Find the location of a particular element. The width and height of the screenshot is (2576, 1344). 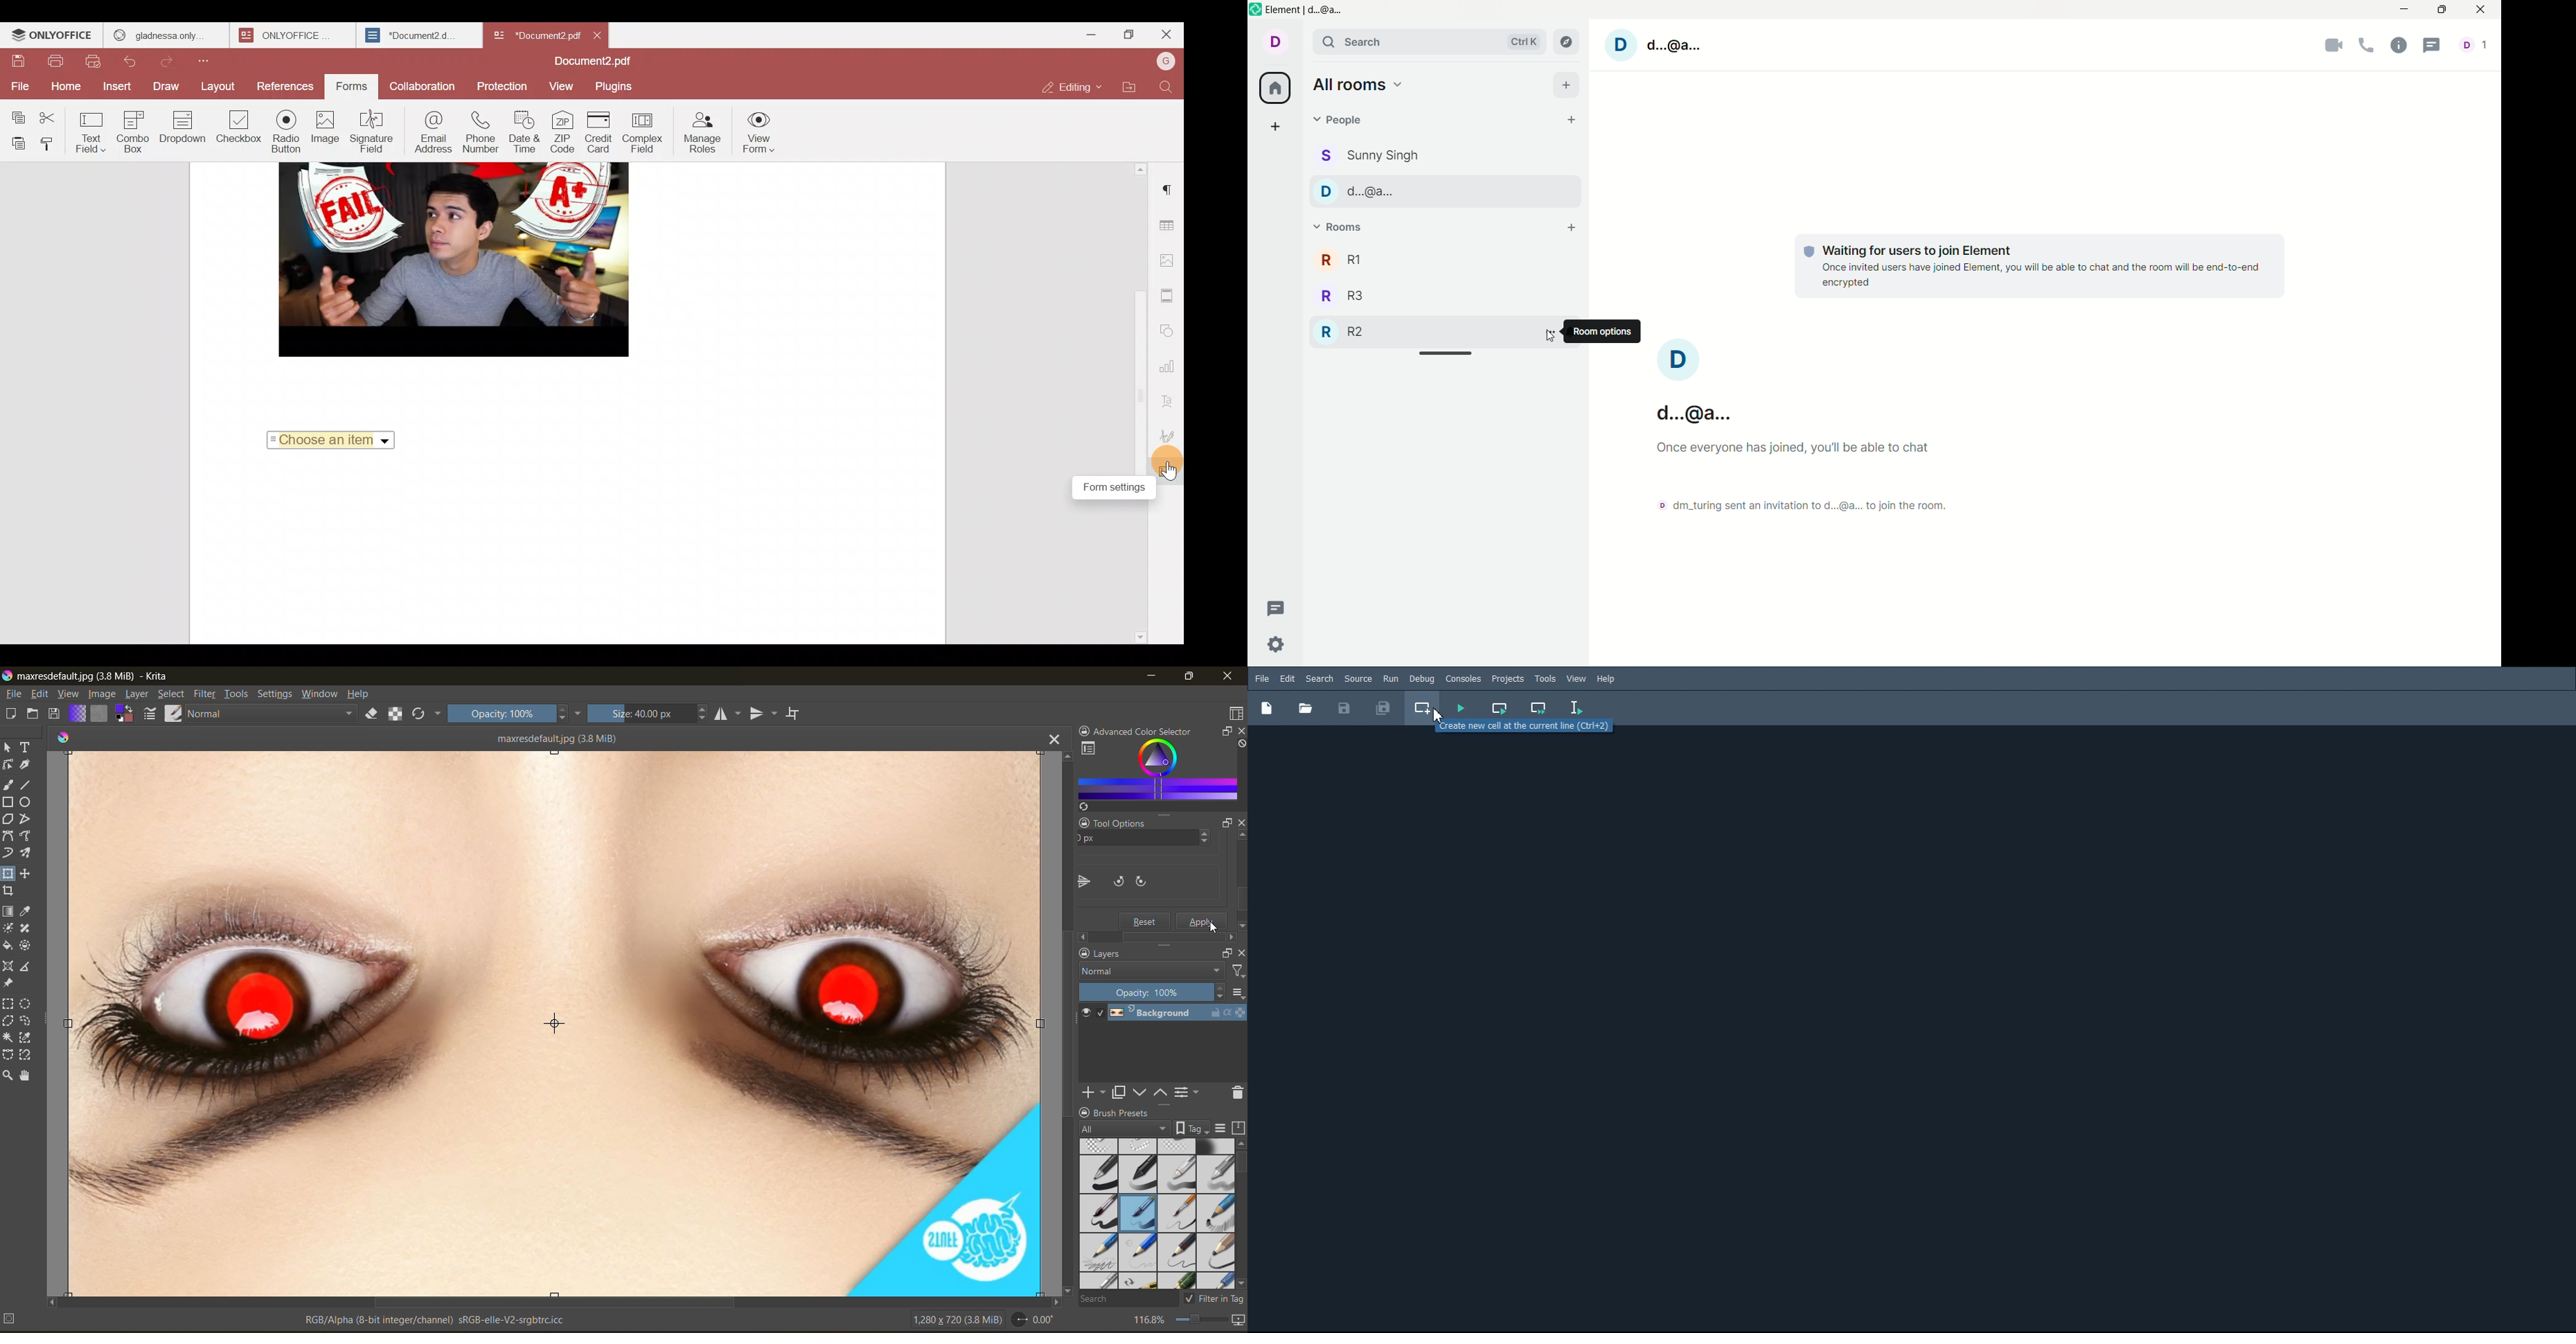

filter is located at coordinates (208, 693).